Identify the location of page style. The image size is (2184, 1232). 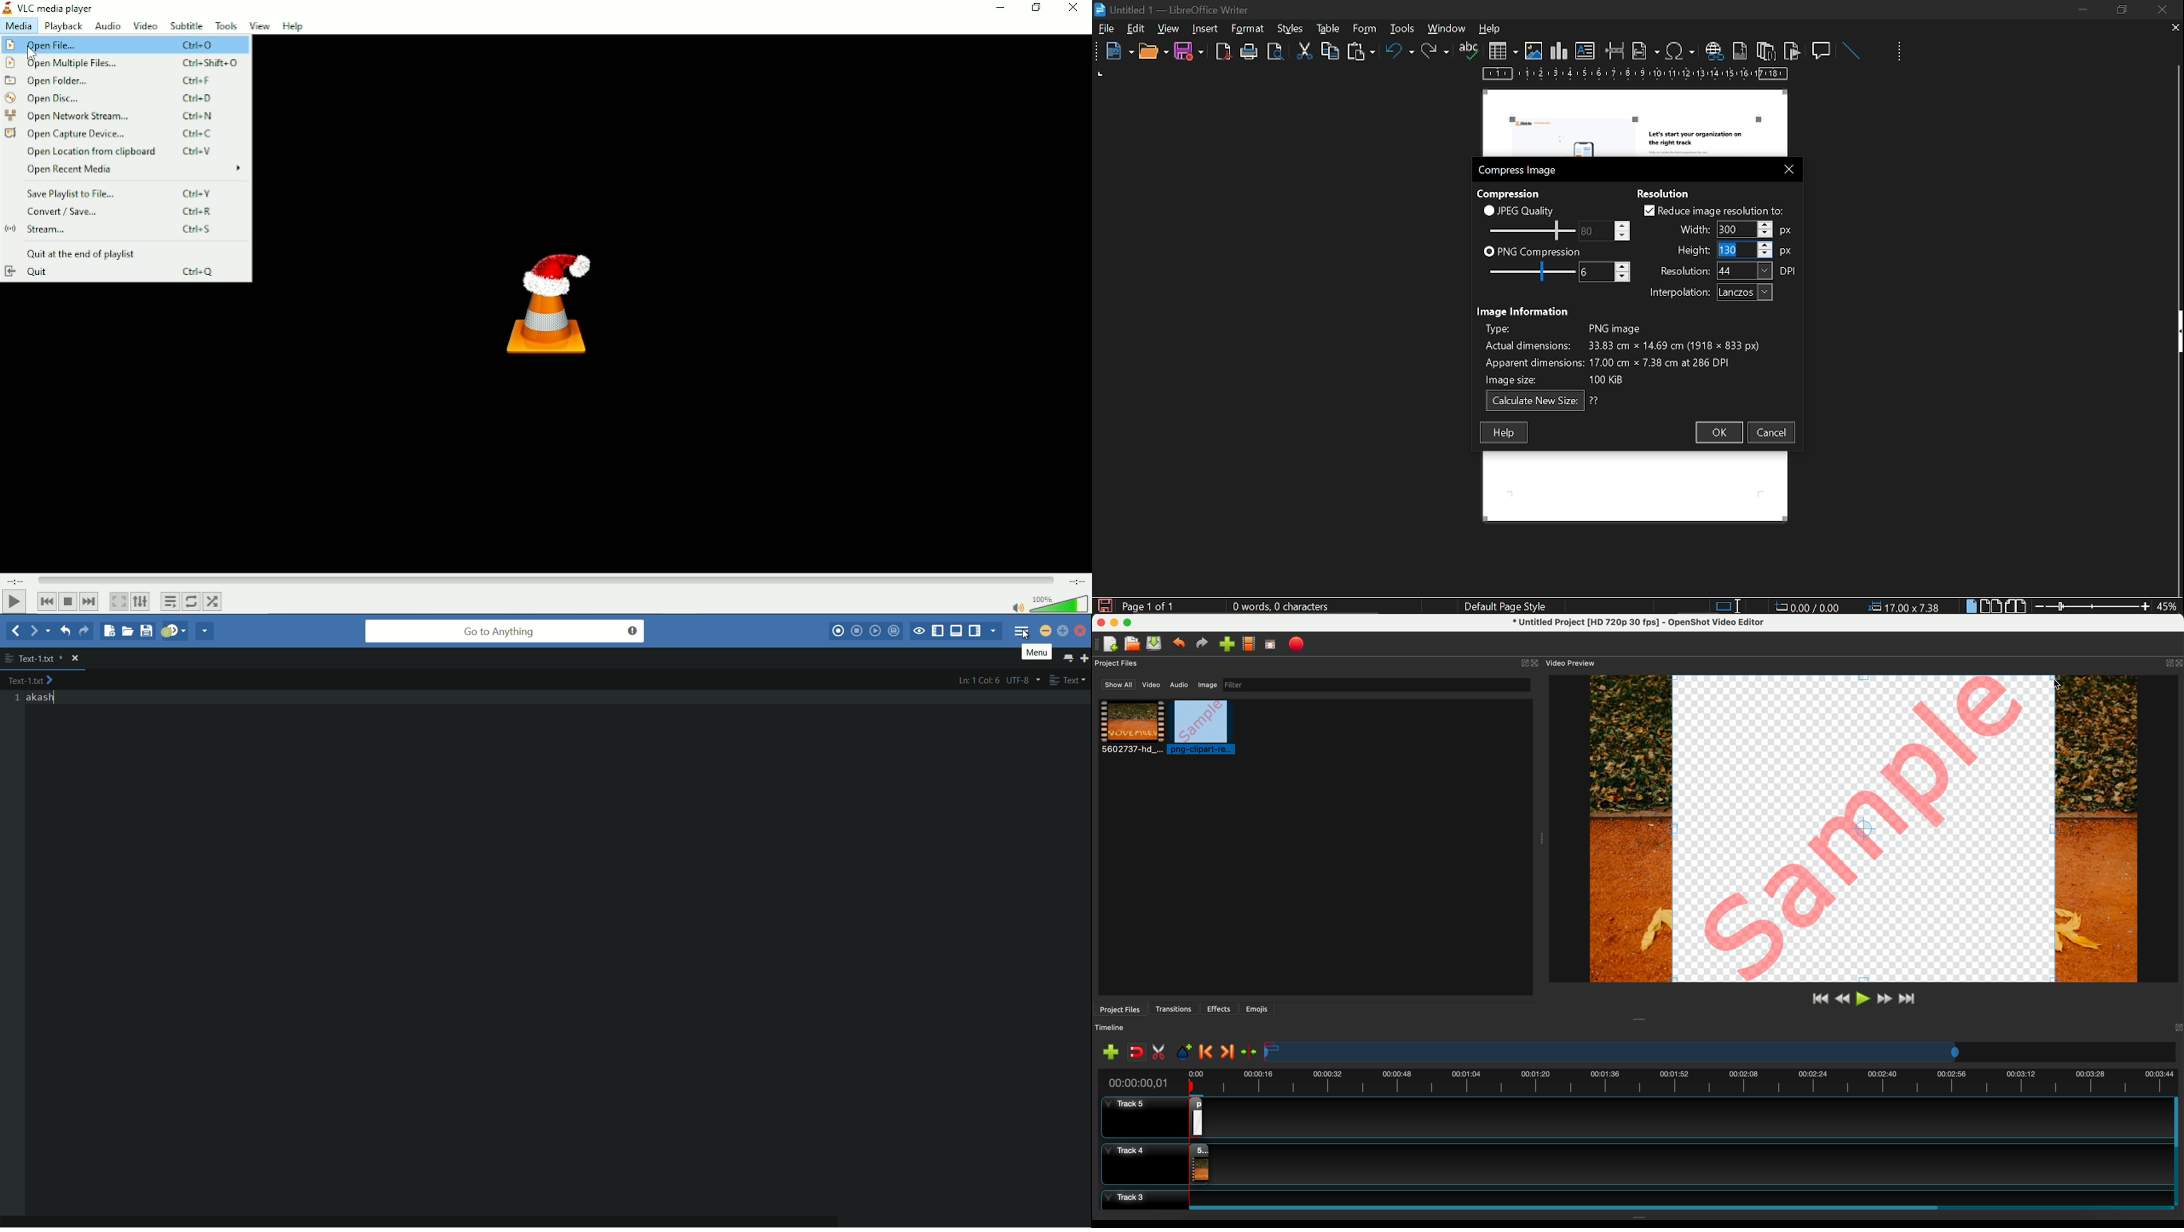
(1509, 605).